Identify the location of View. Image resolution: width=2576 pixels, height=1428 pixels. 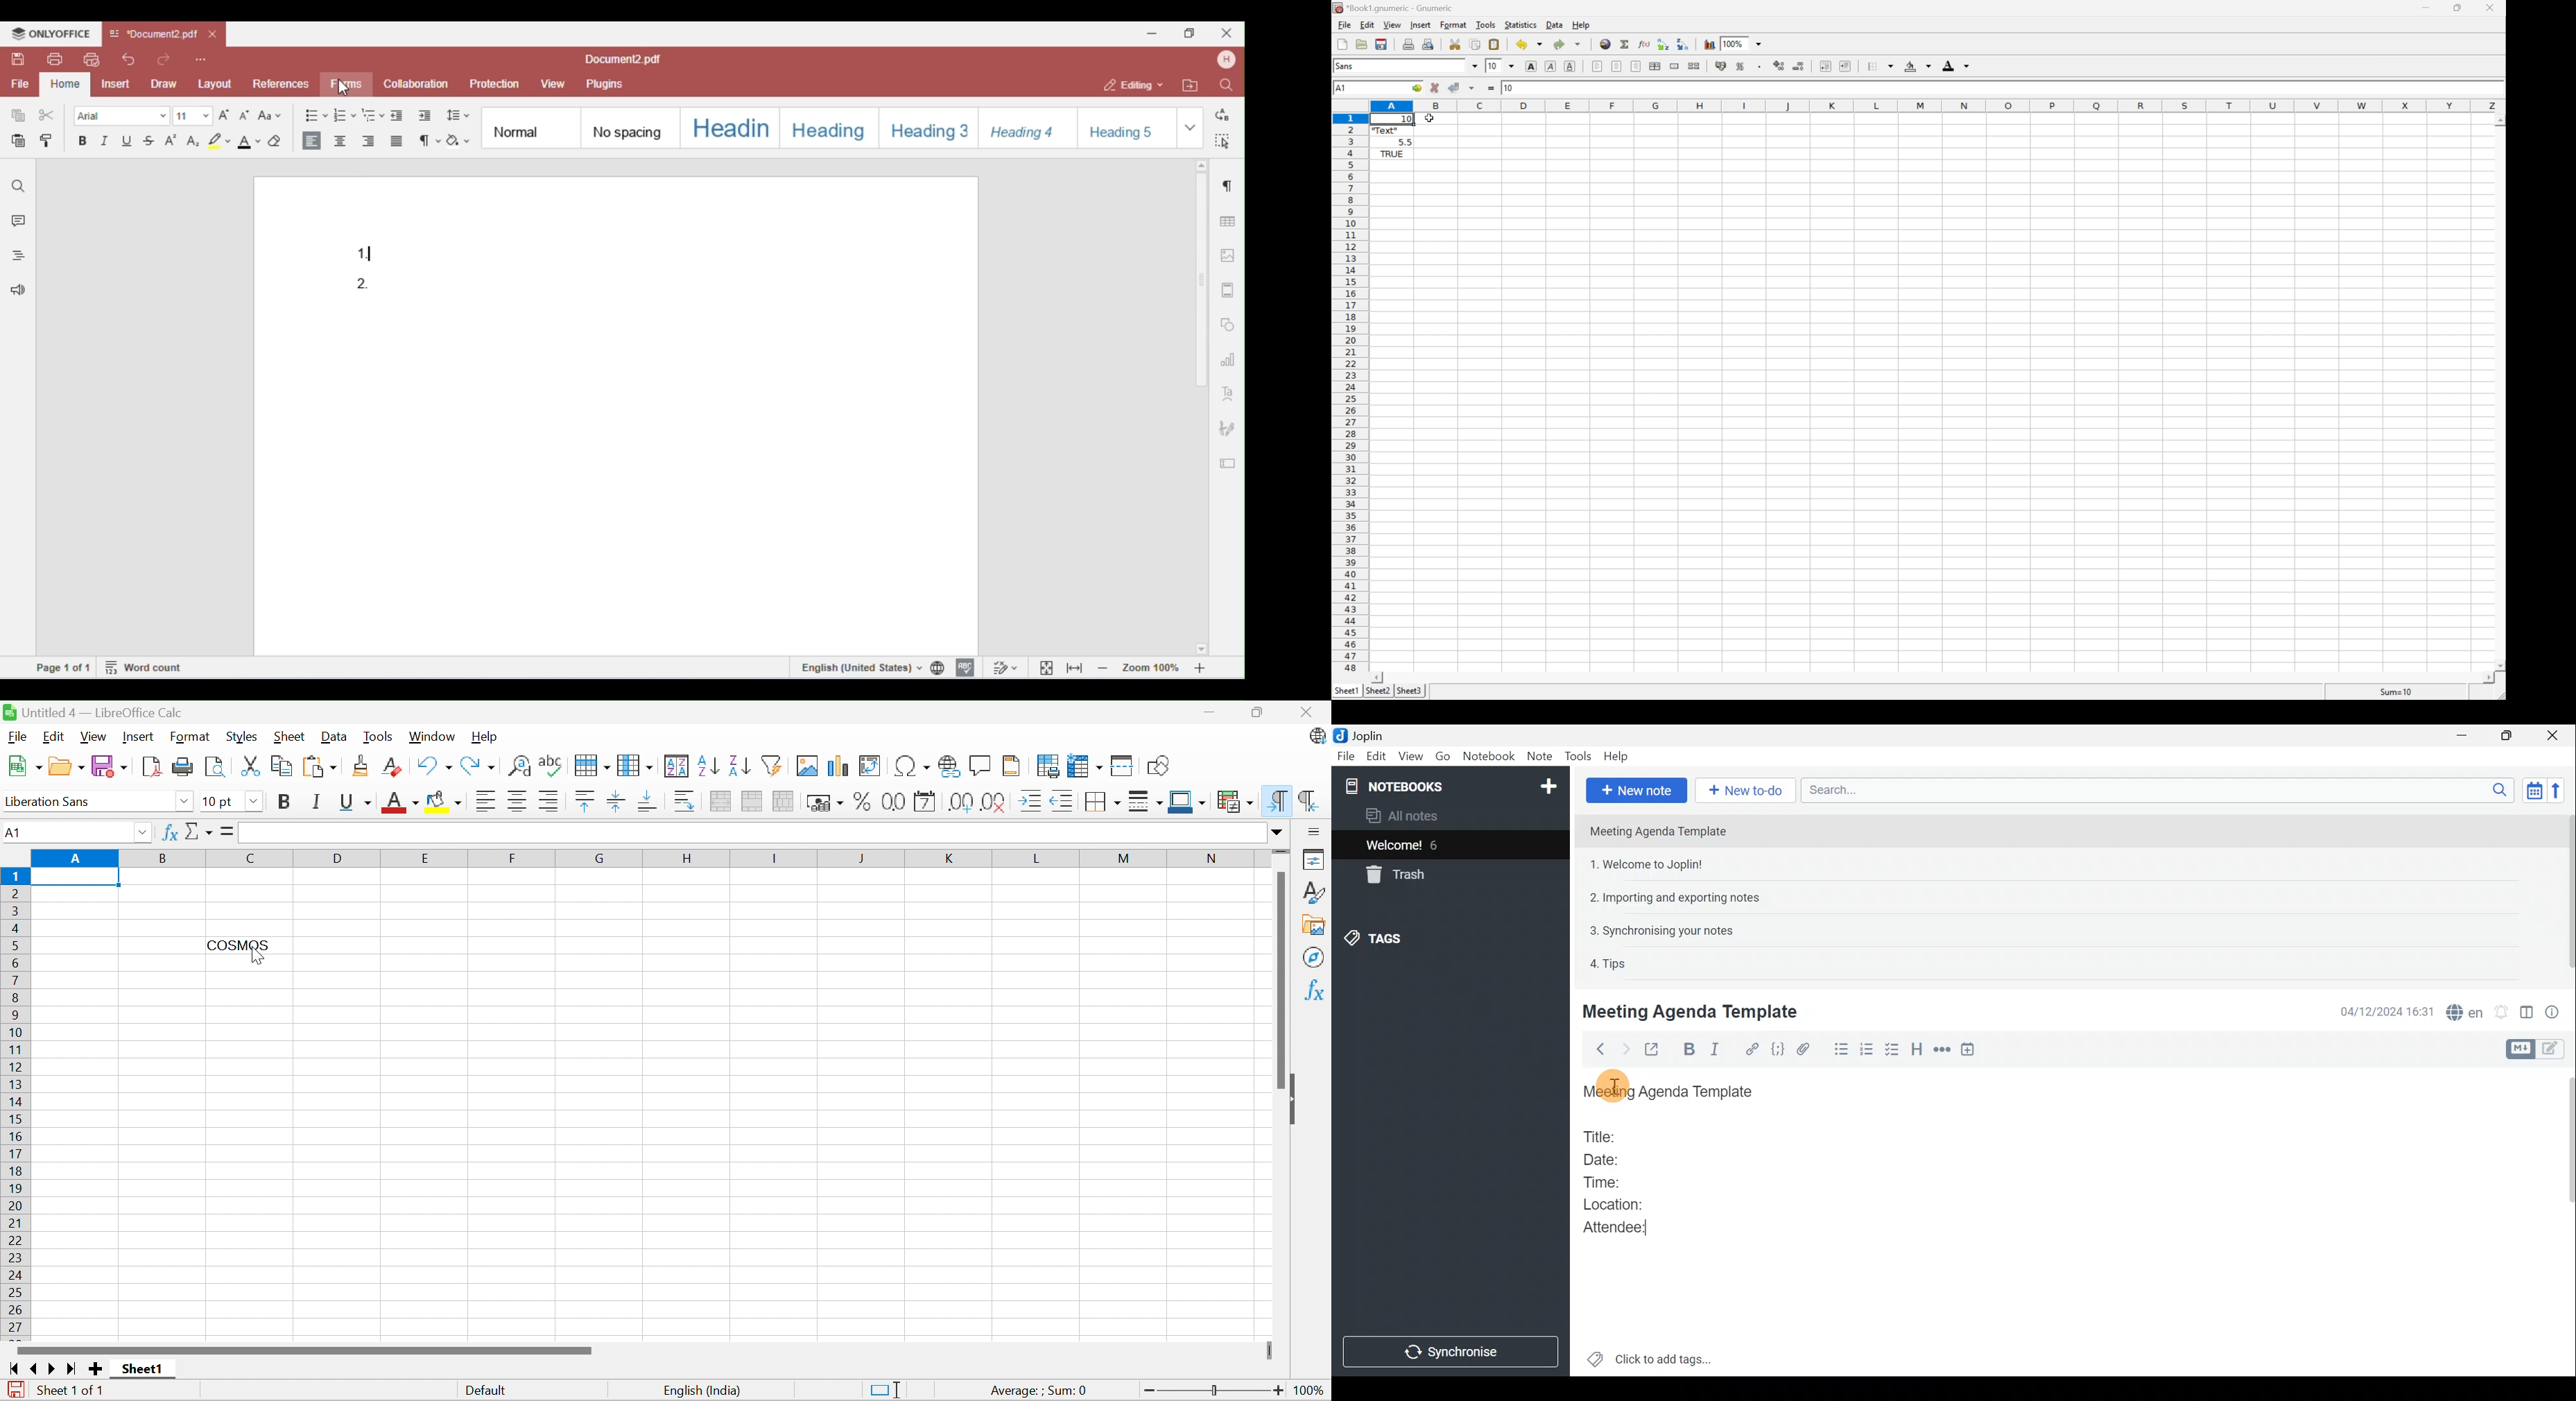
(1409, 758).